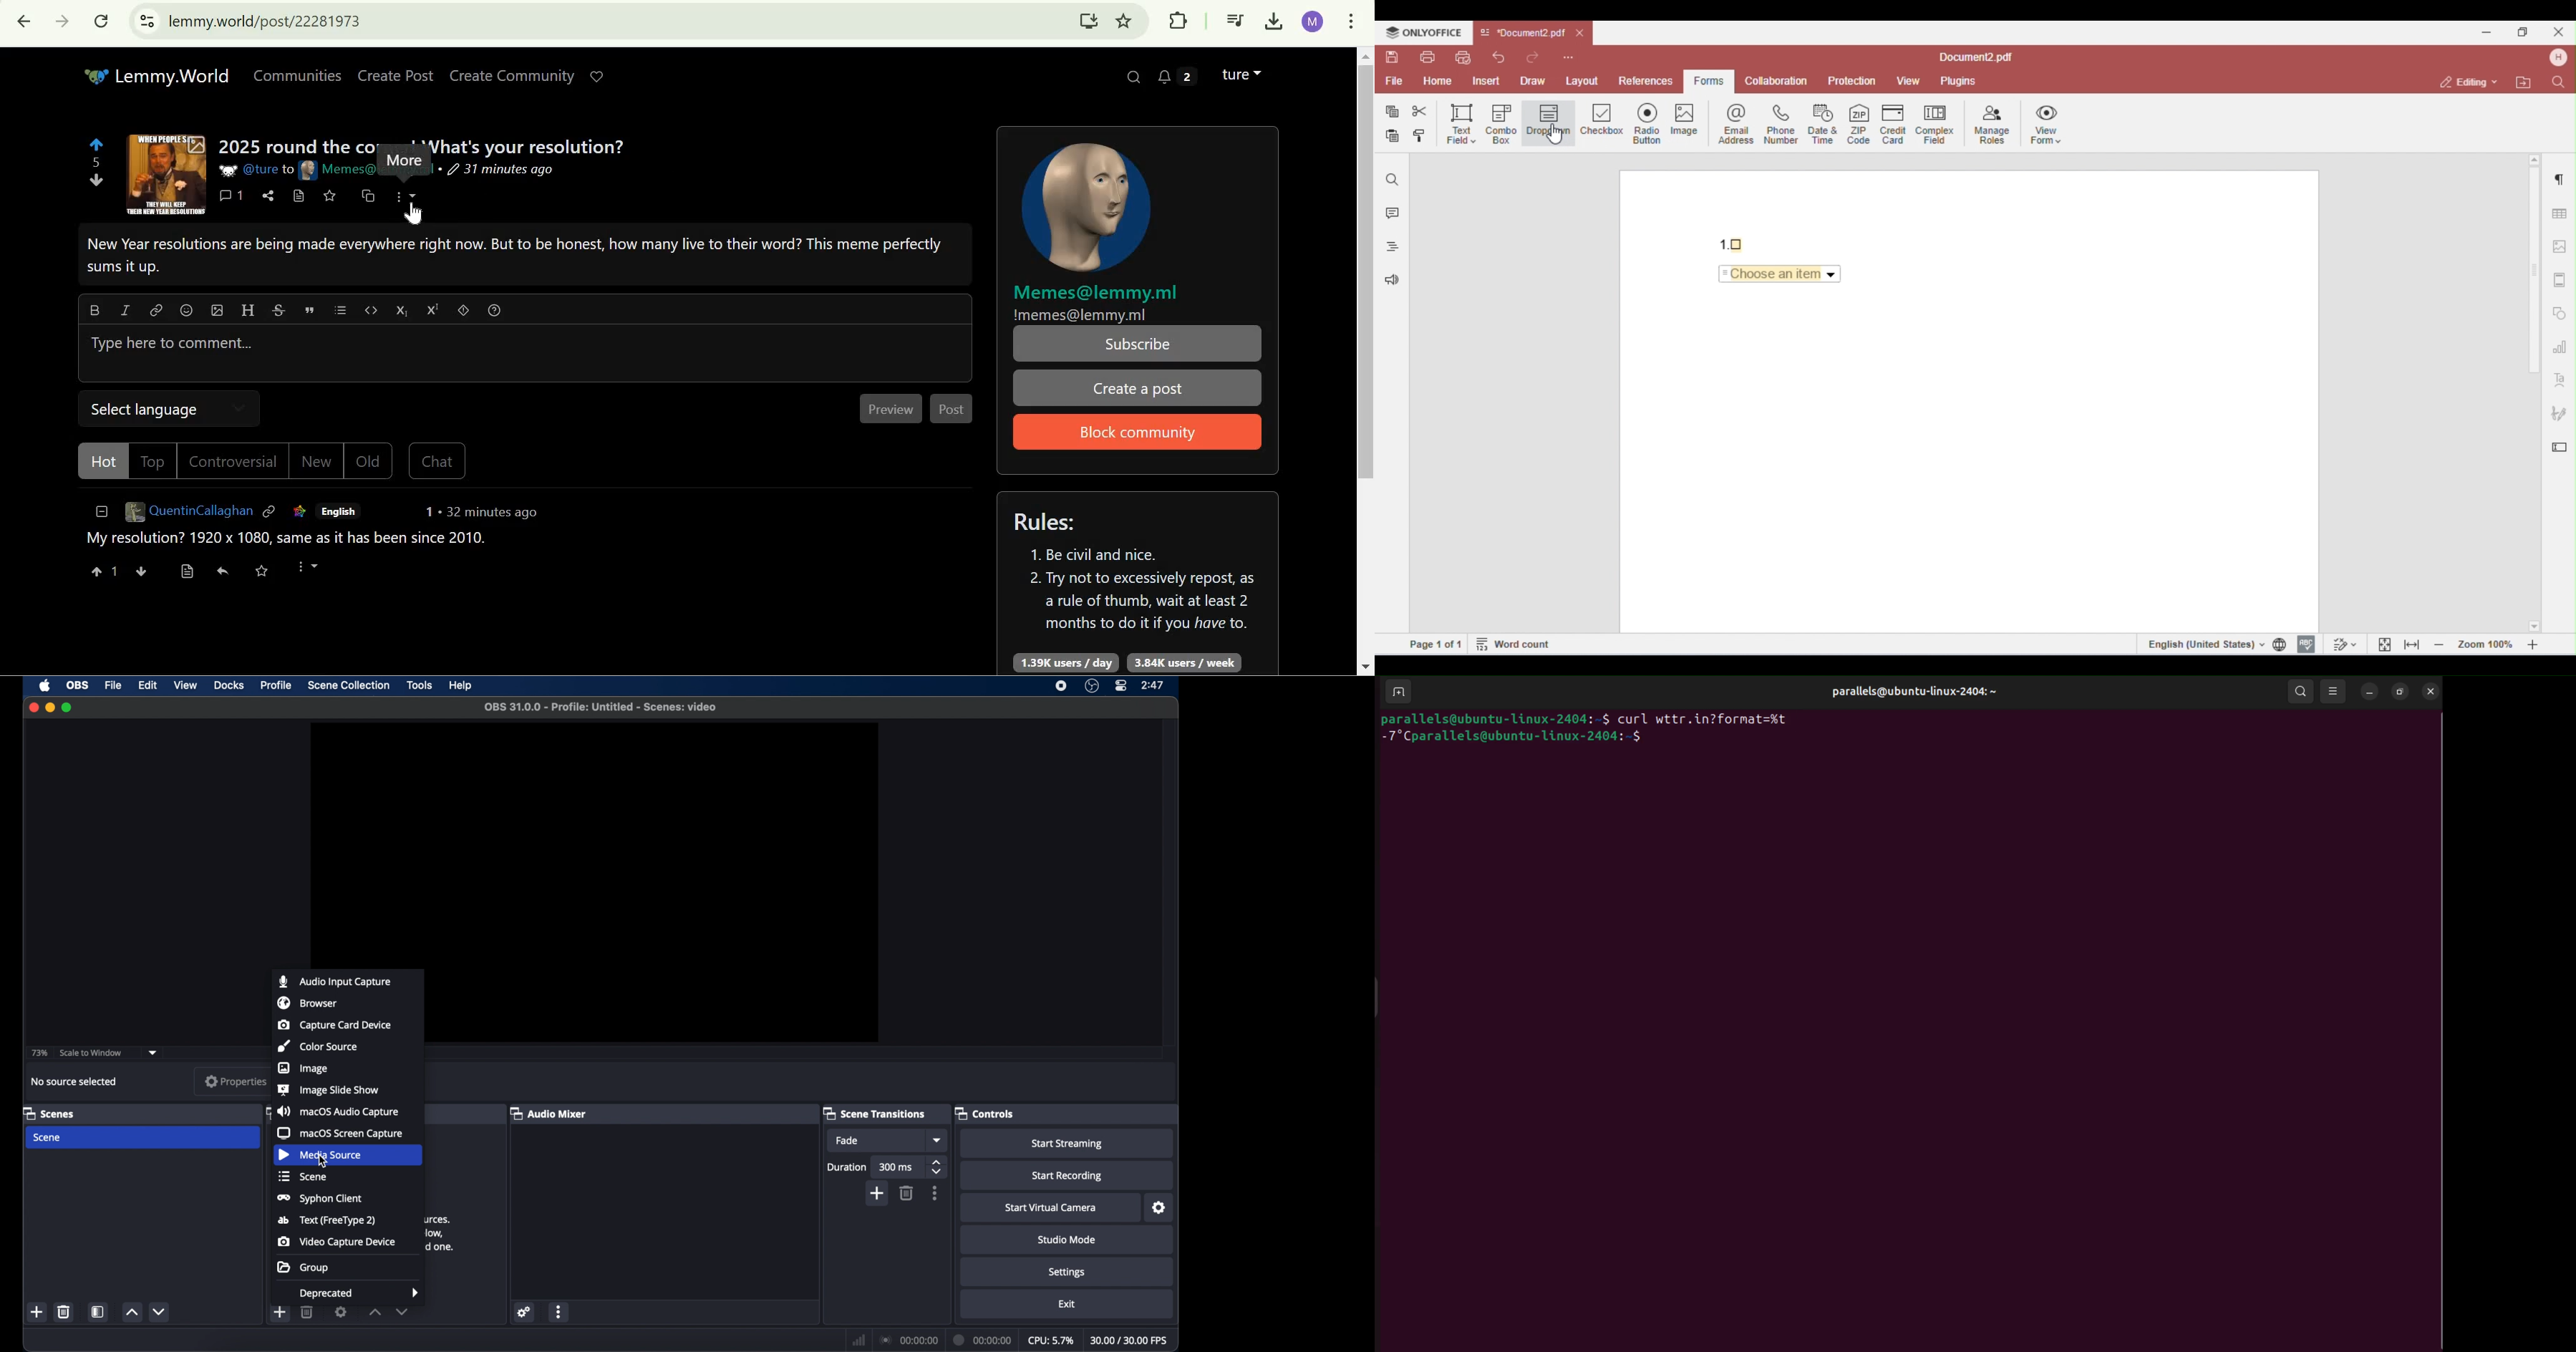  I want to click on code, so click(372, 309).